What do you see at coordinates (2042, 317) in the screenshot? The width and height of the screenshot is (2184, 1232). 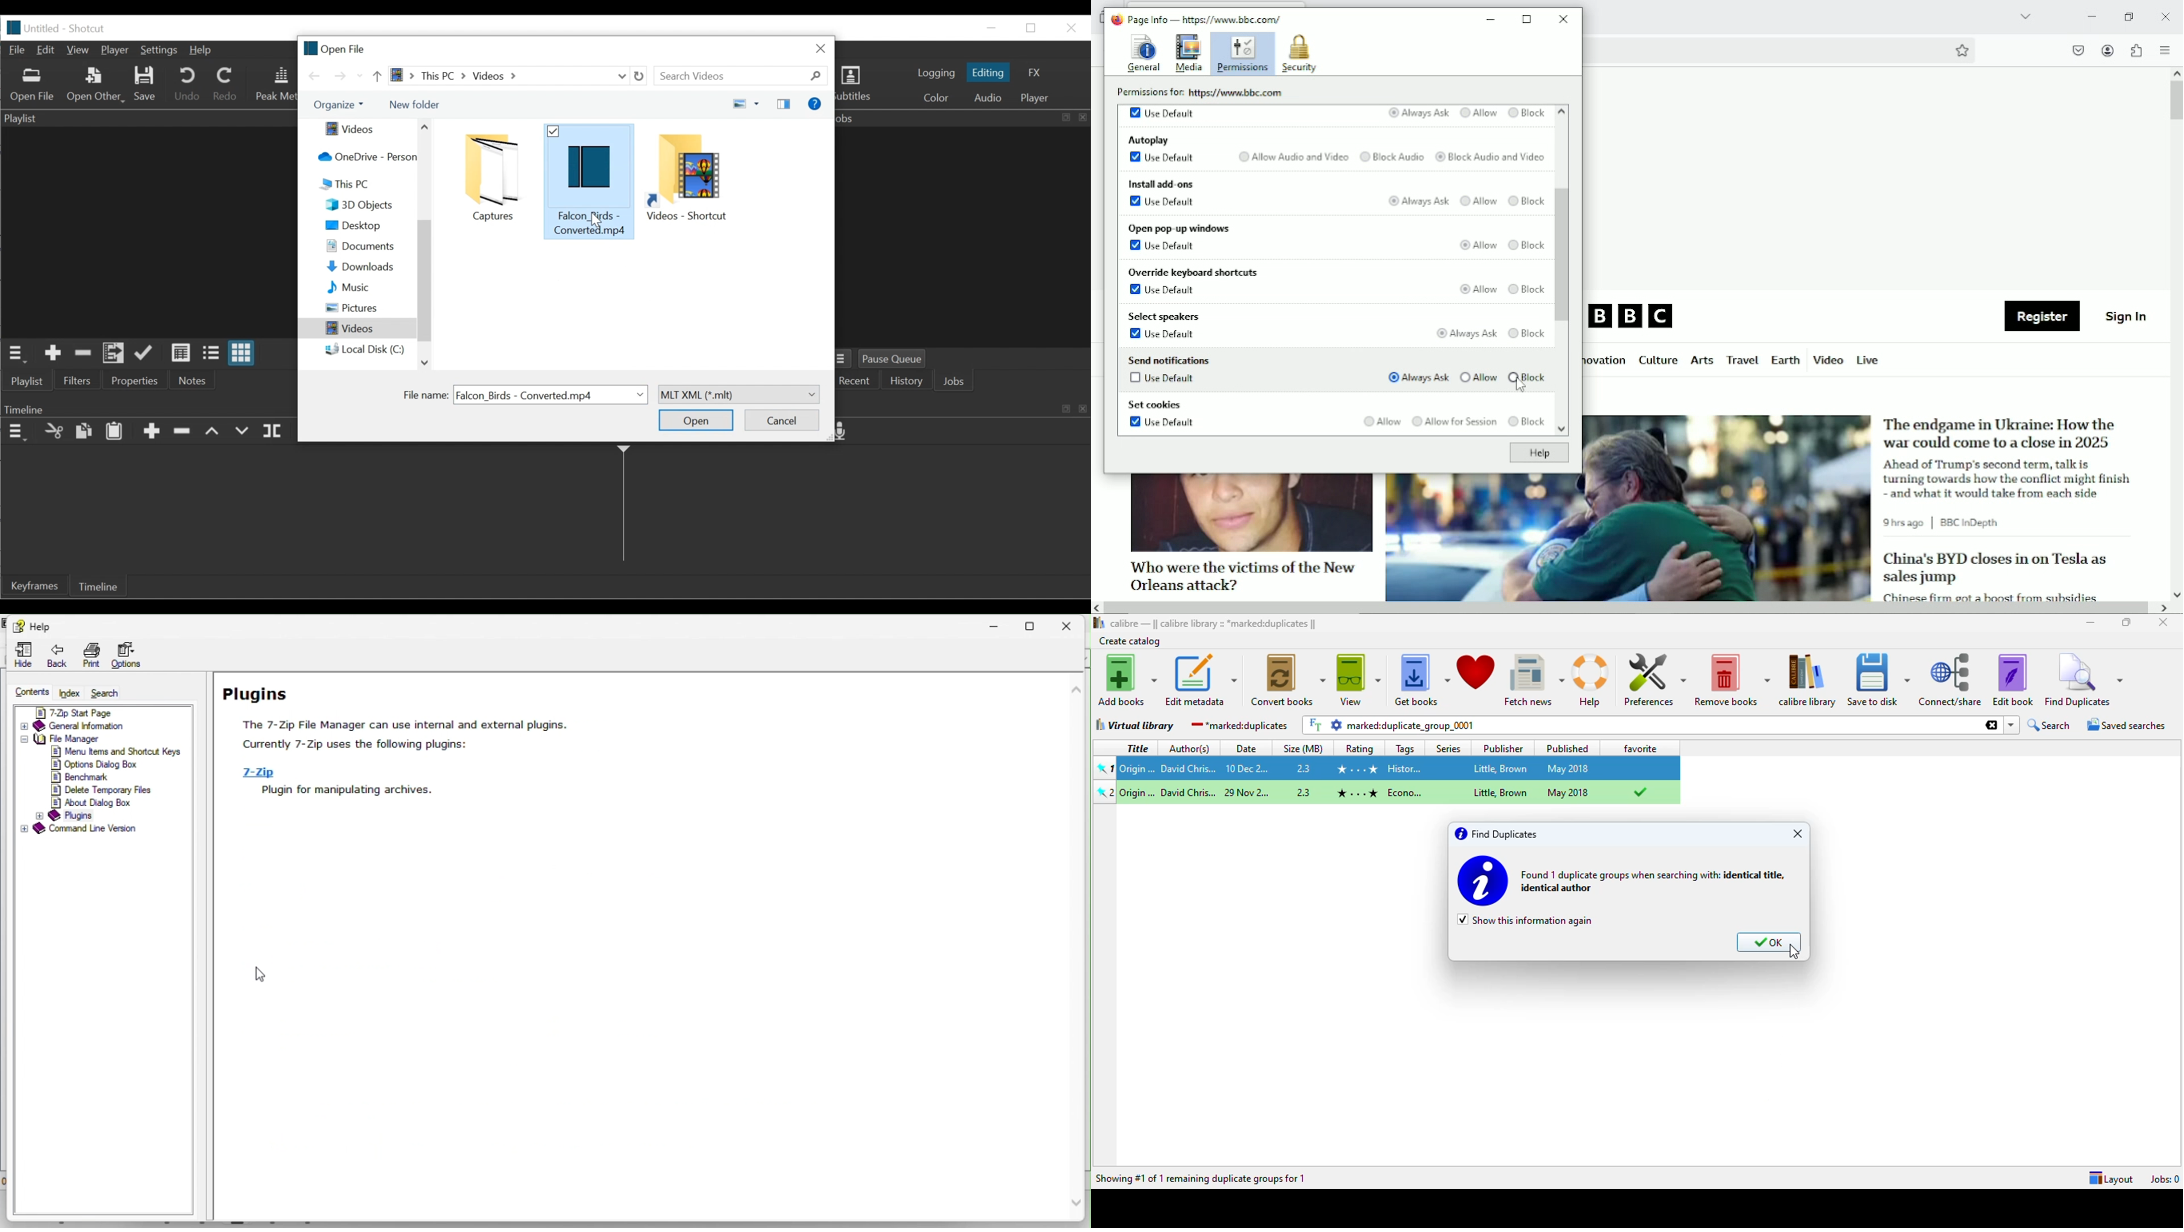 I see `Register` at bounding box center [2042, 317].